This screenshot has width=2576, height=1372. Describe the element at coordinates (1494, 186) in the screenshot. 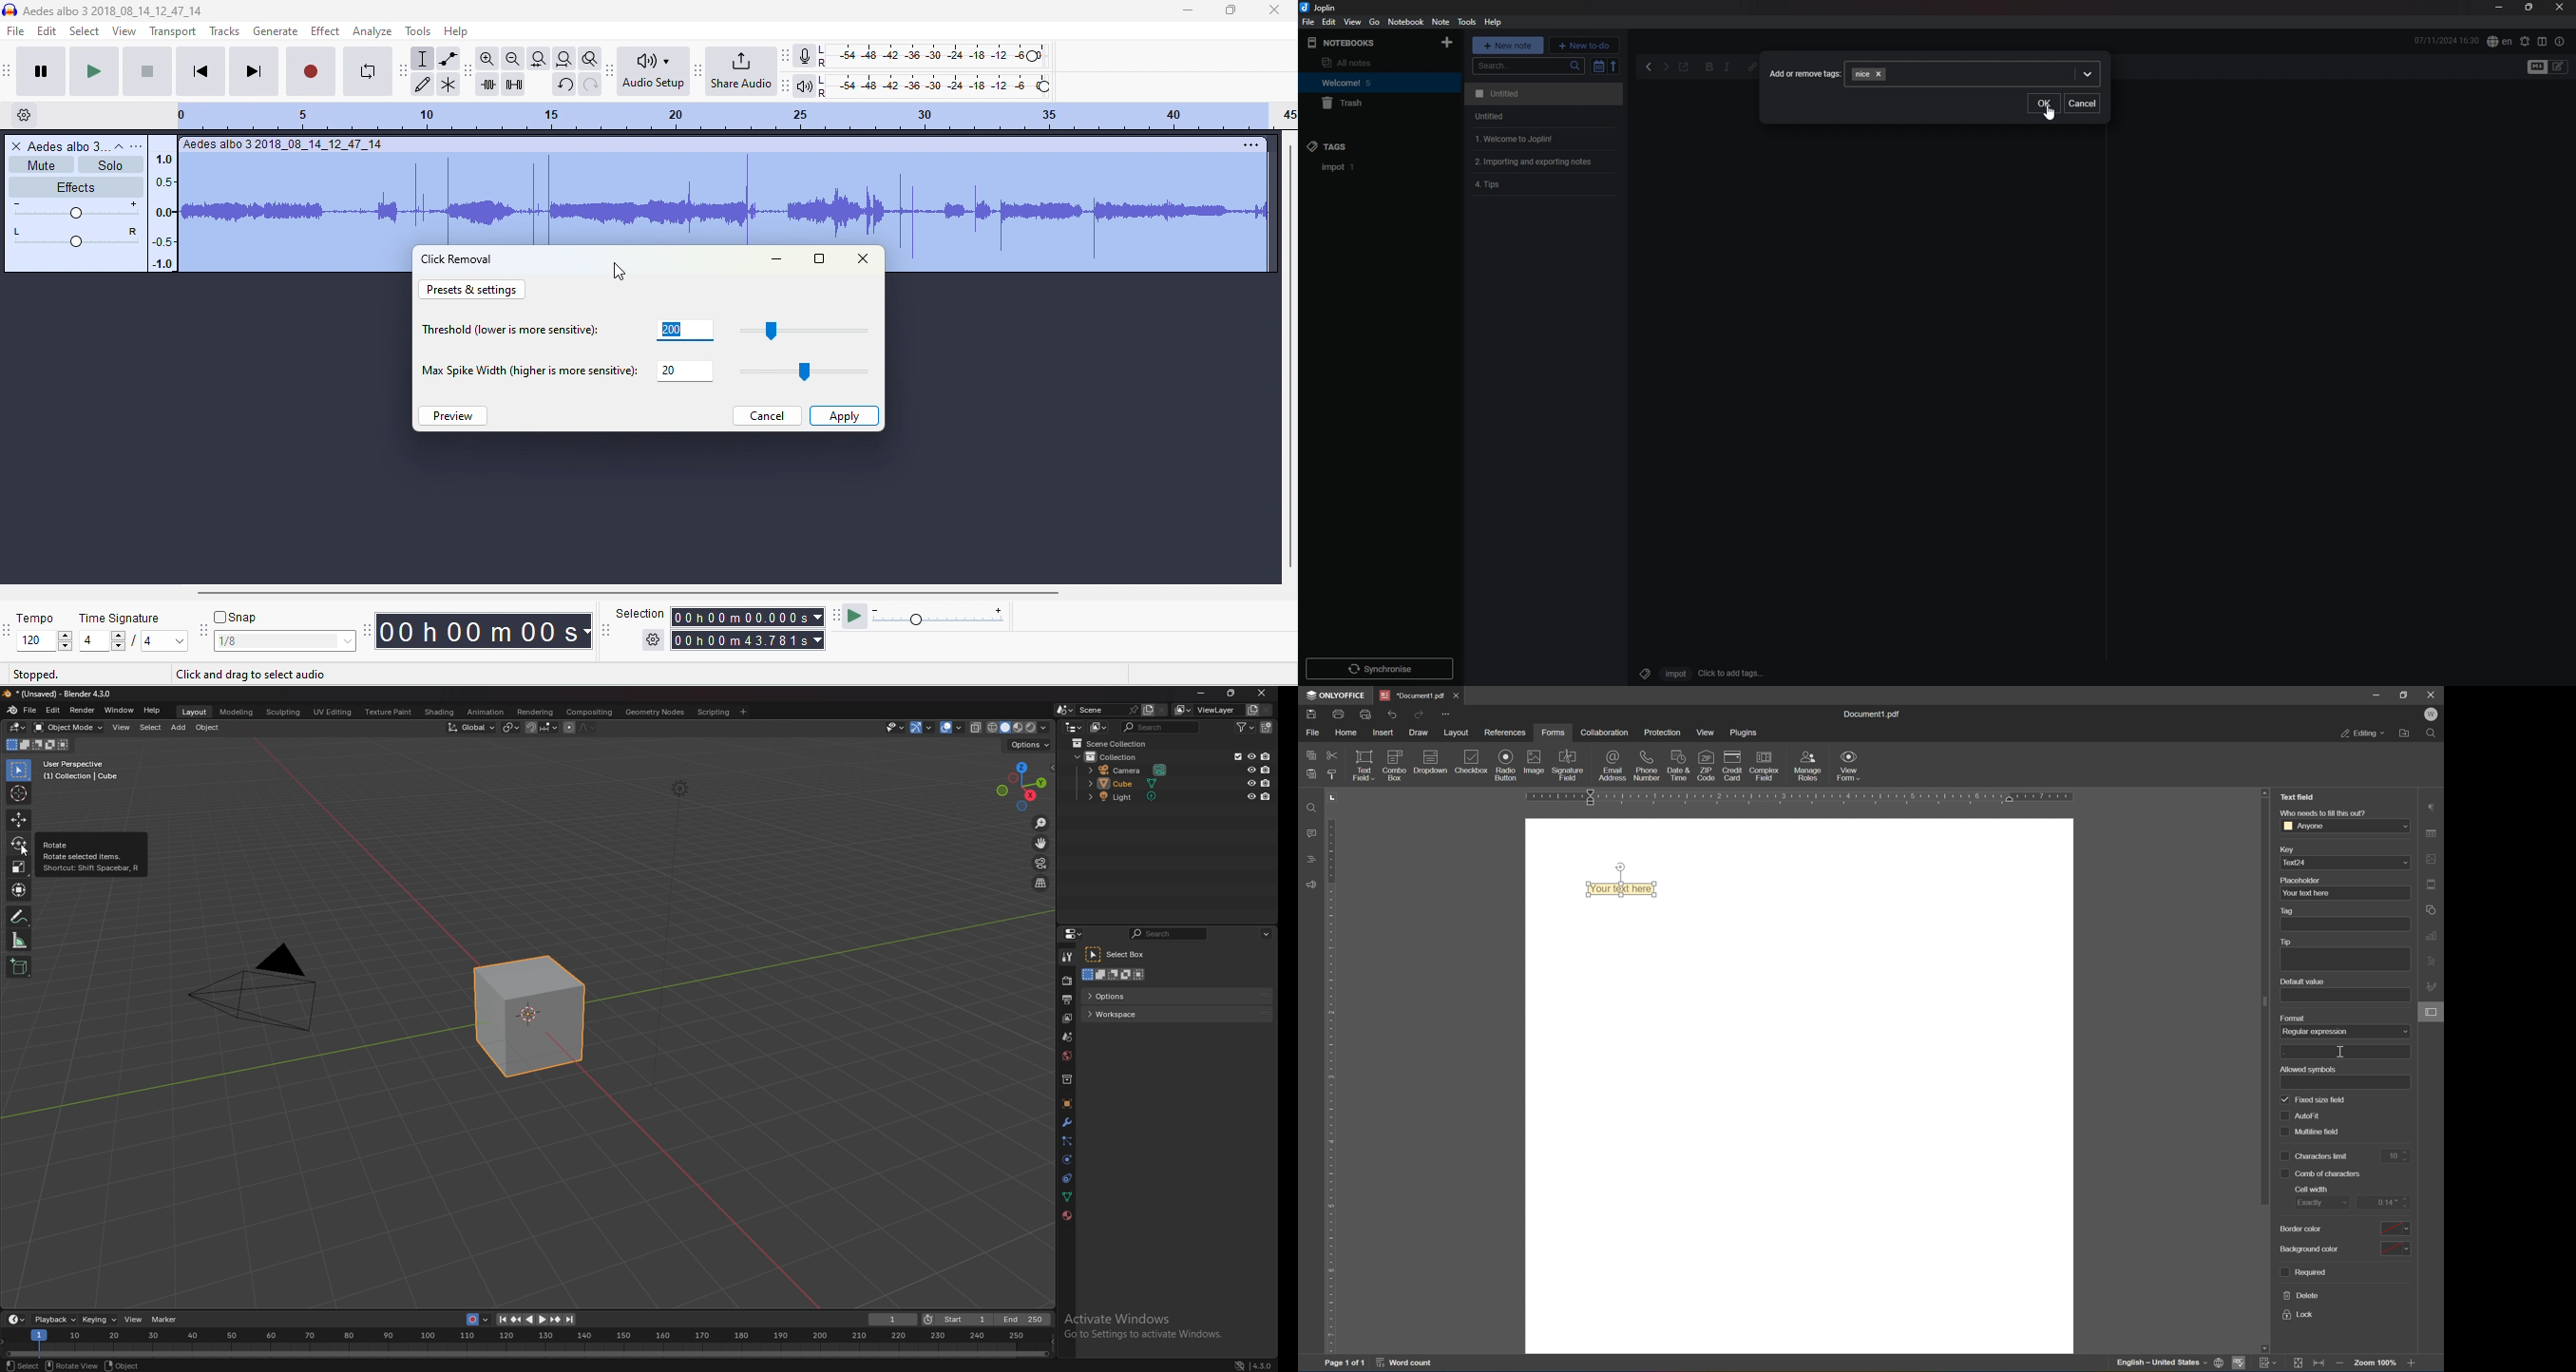

I see `4. Tips` at that location.